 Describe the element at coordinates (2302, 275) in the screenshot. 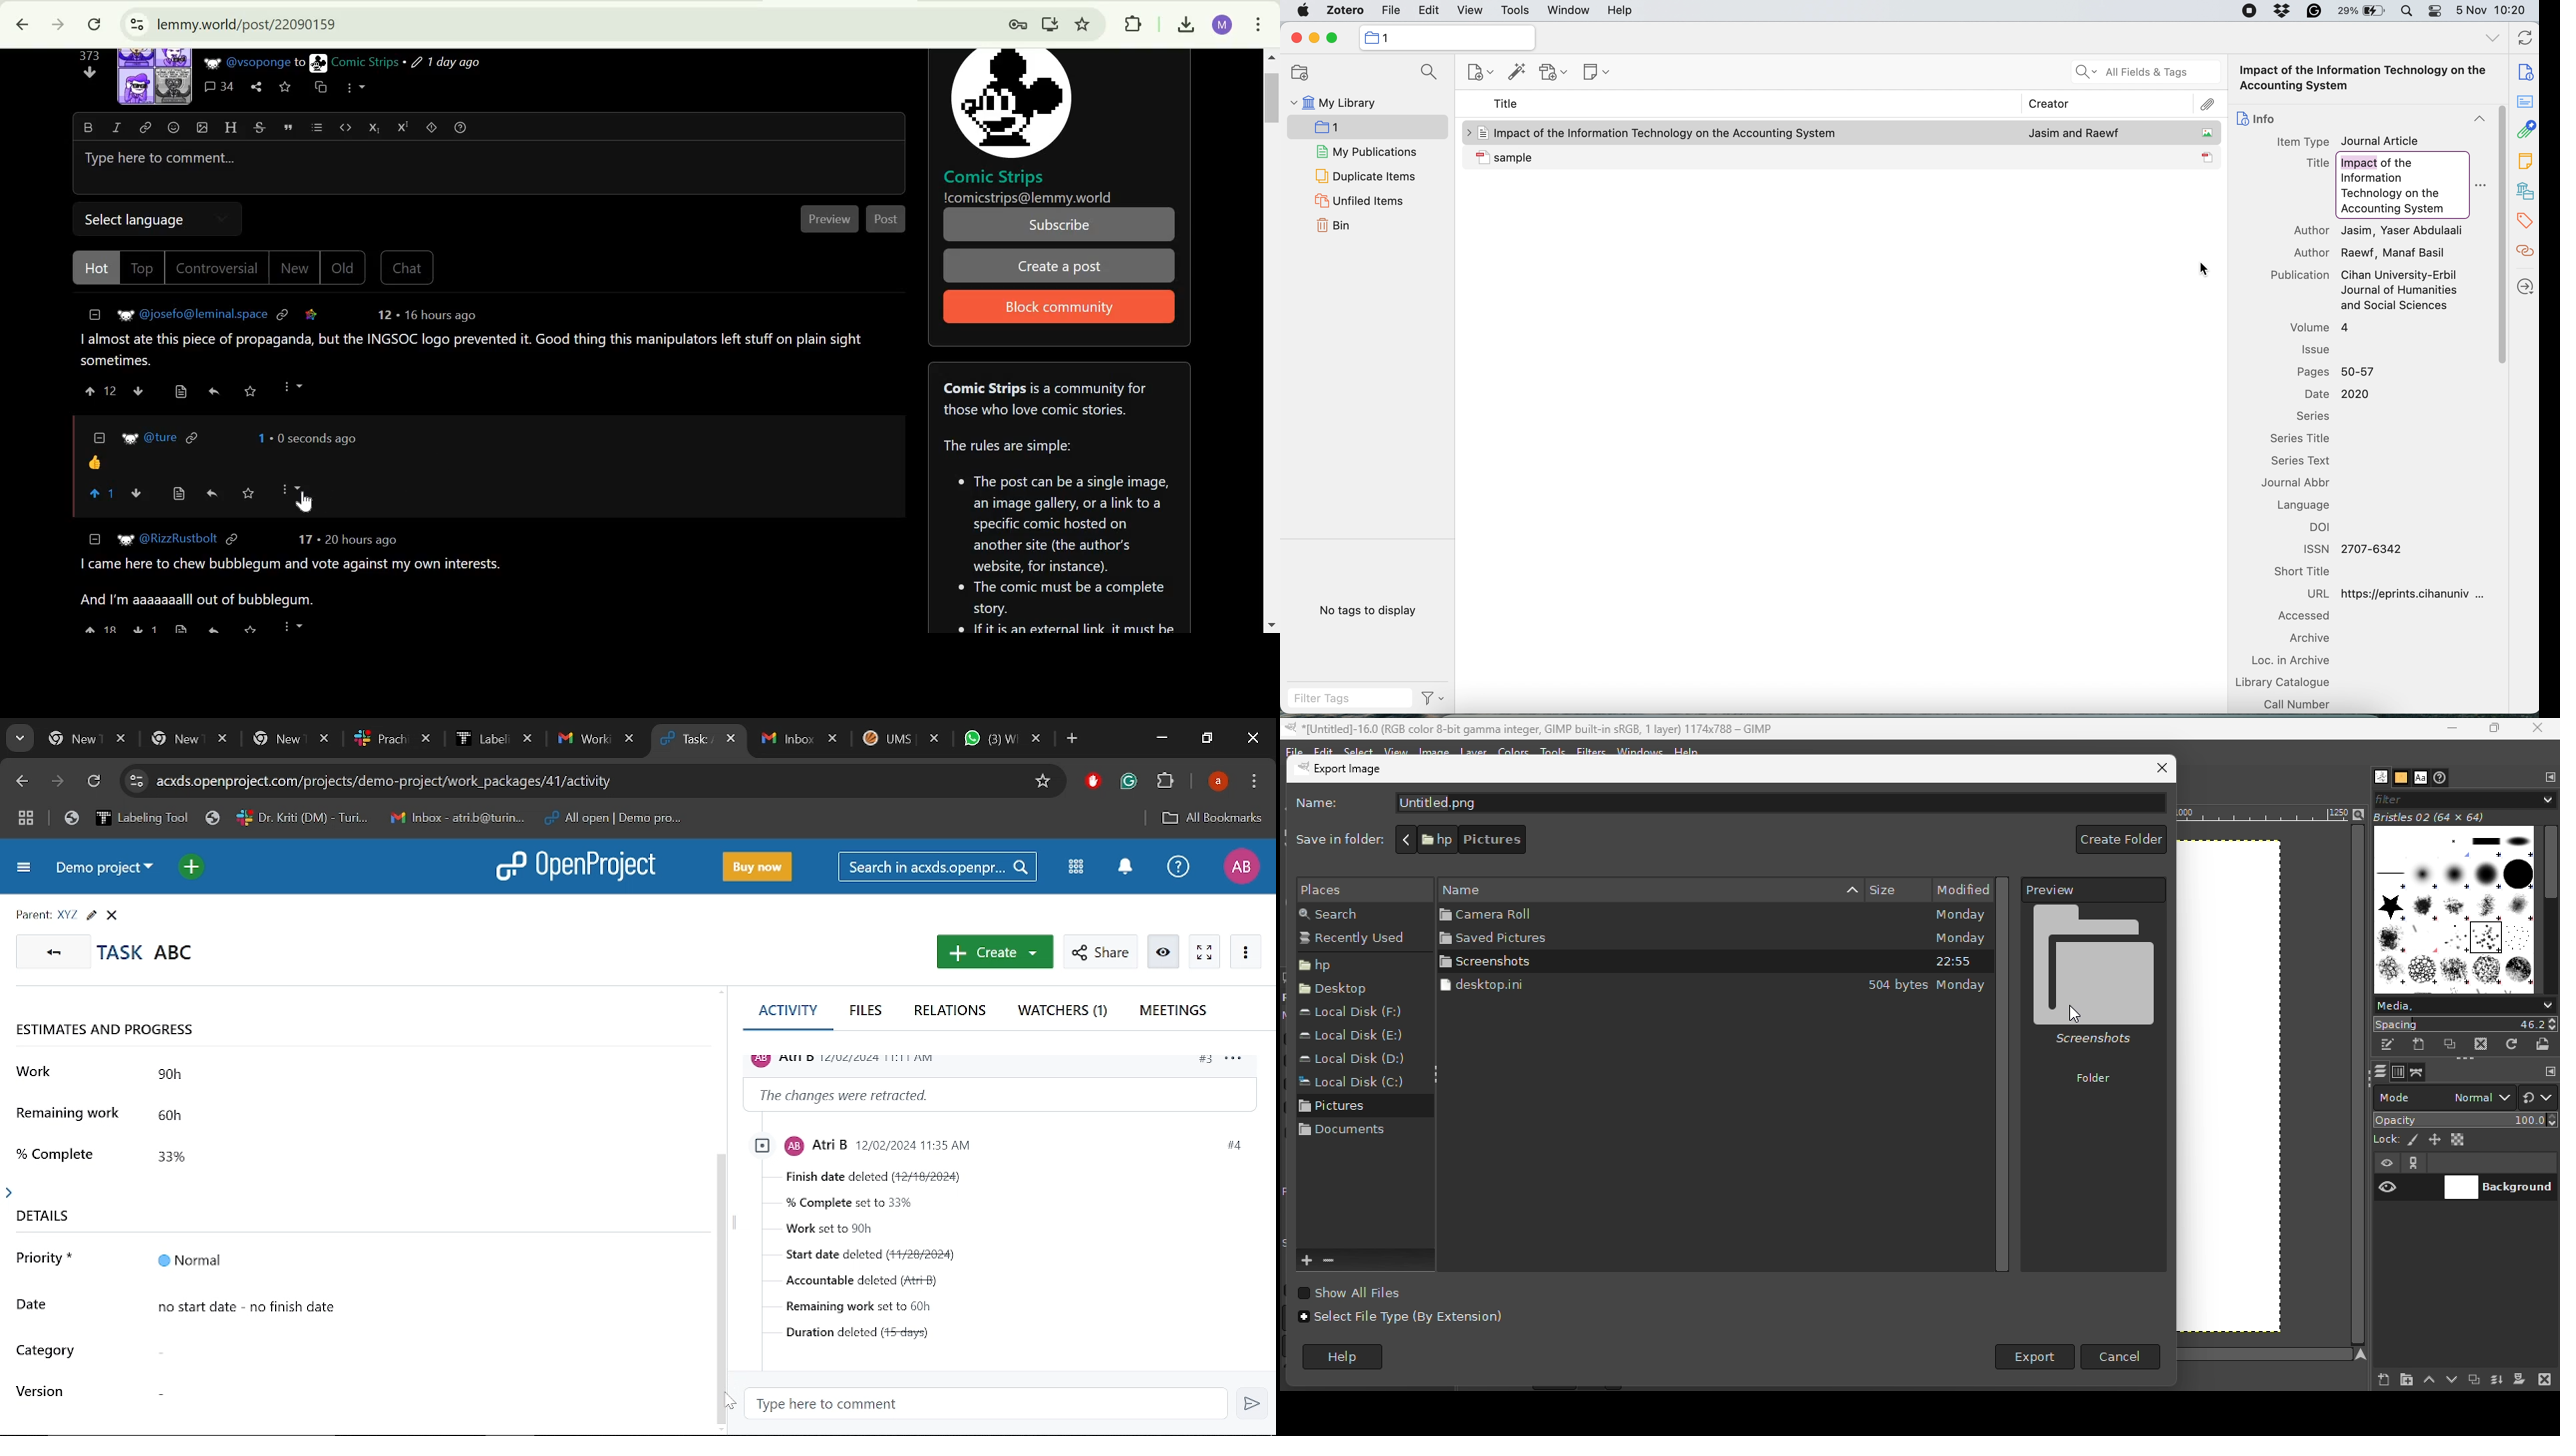

I see `Publication` at that location.